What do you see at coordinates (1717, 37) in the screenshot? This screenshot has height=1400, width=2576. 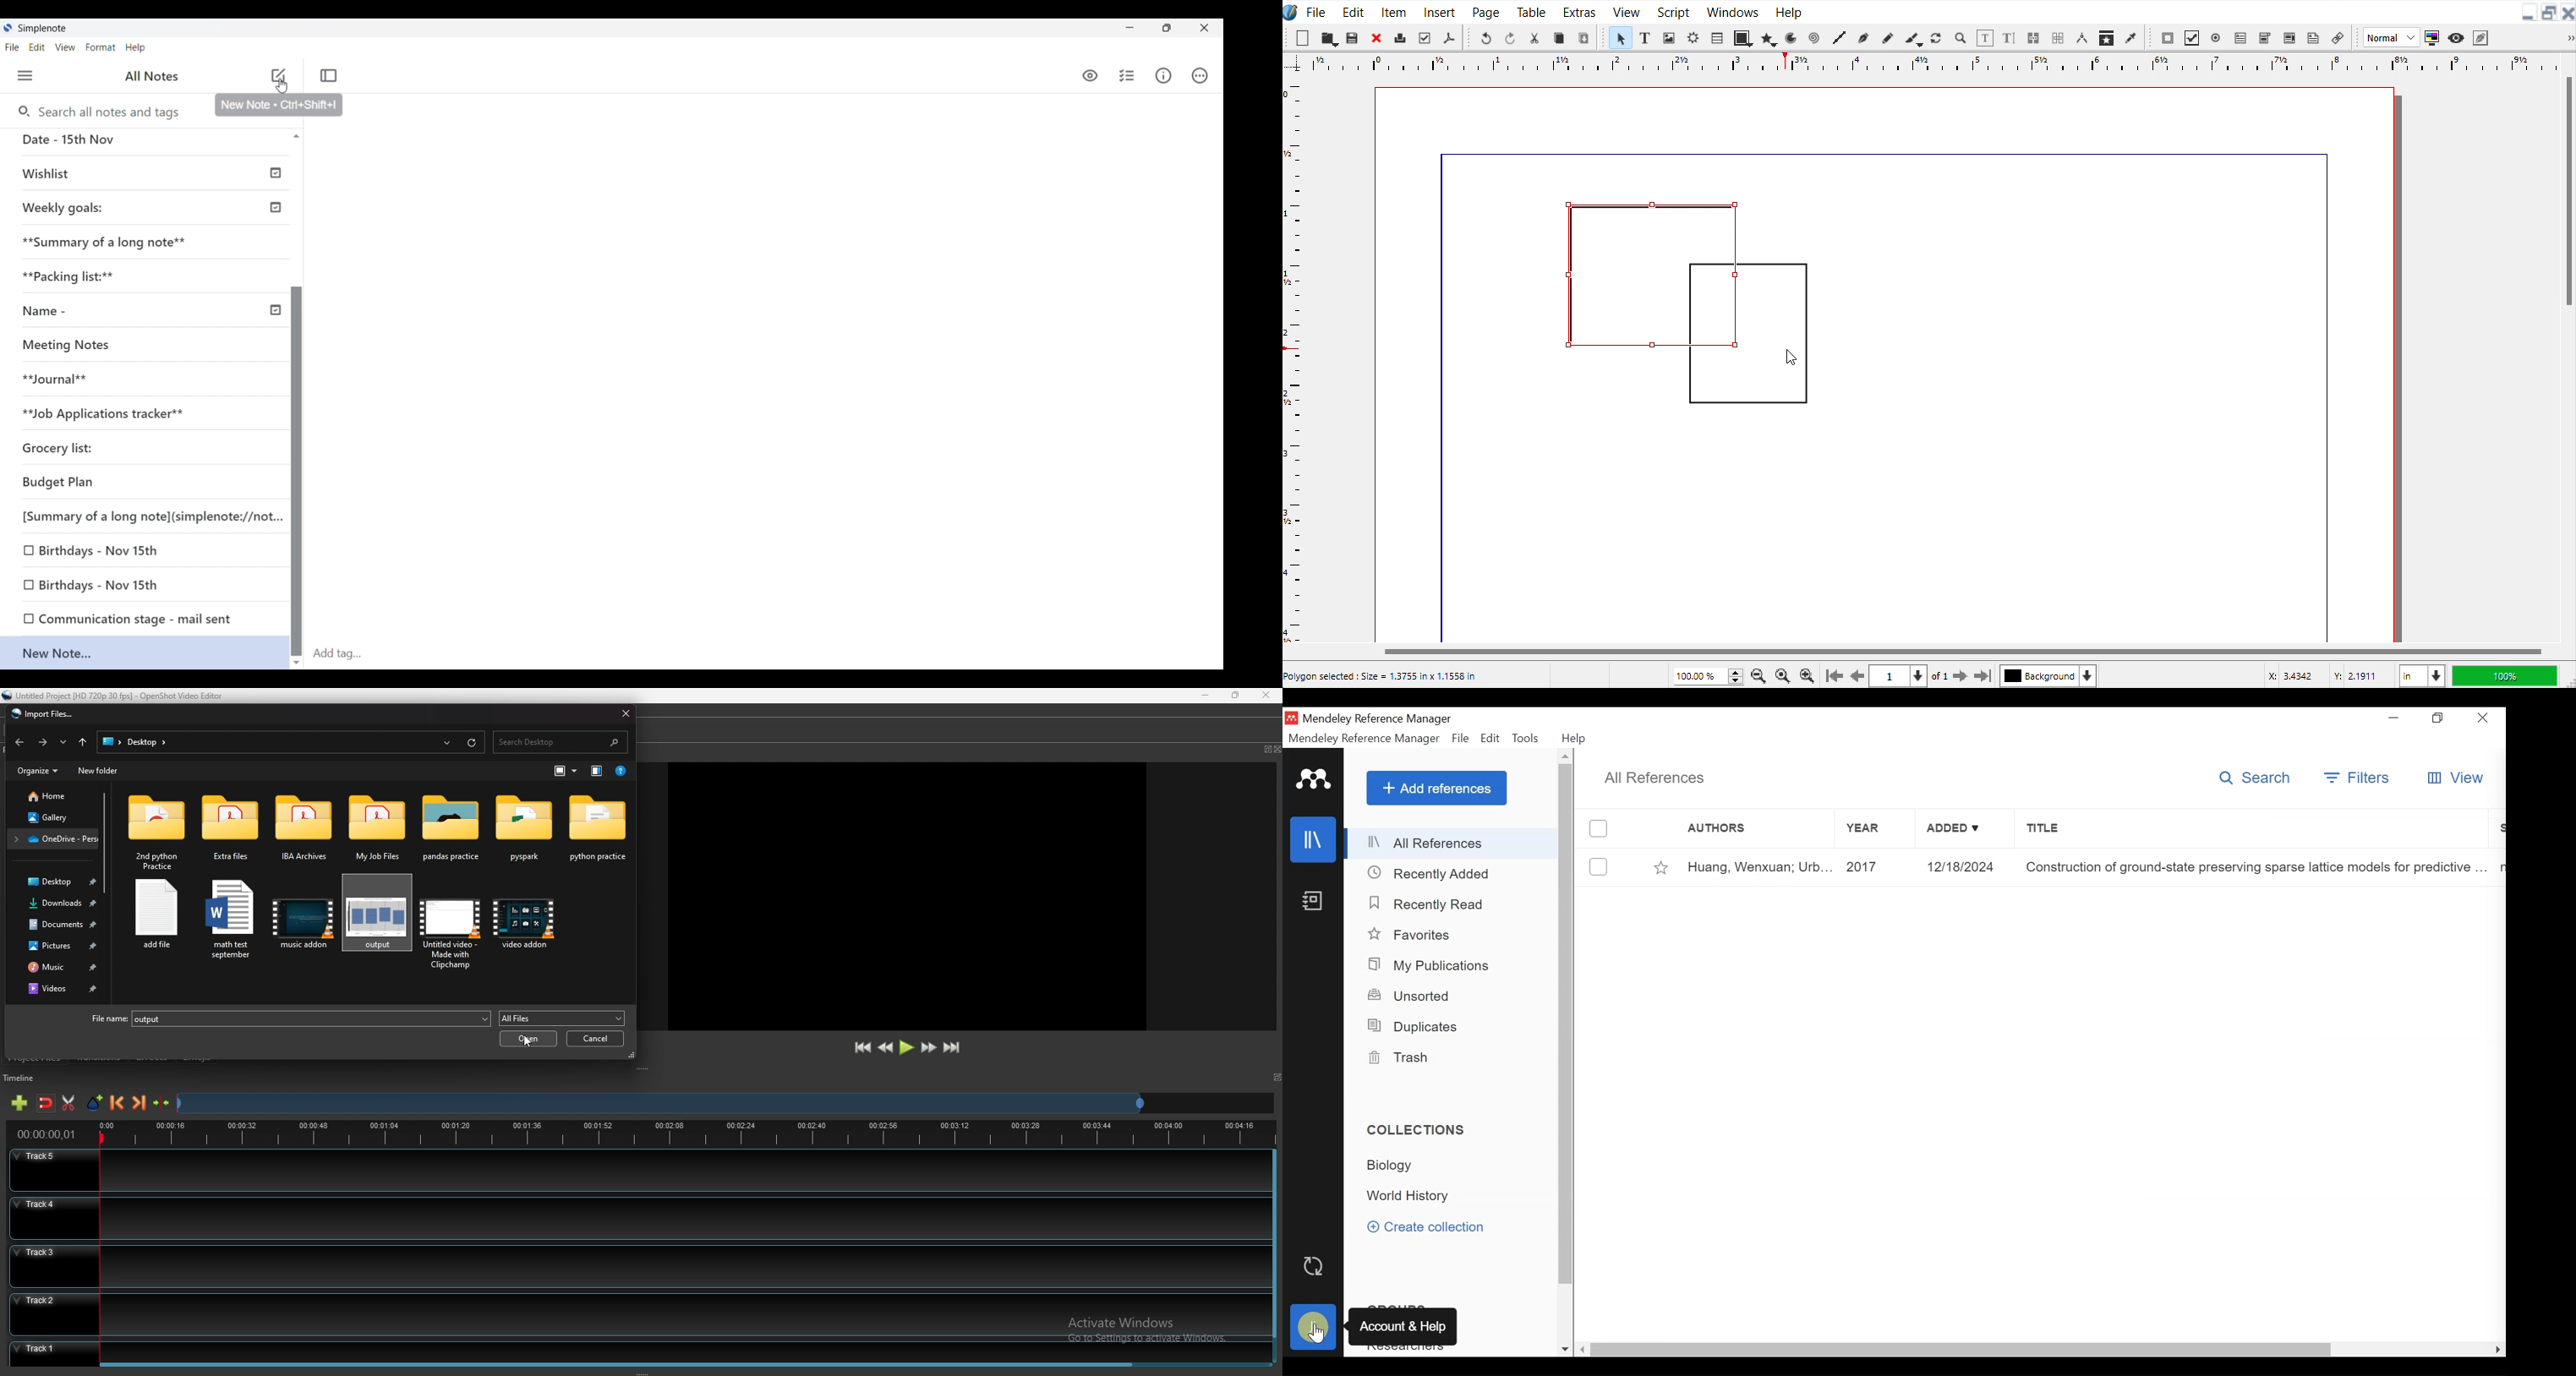 I see `Table` at bounding box center [1717, 37].